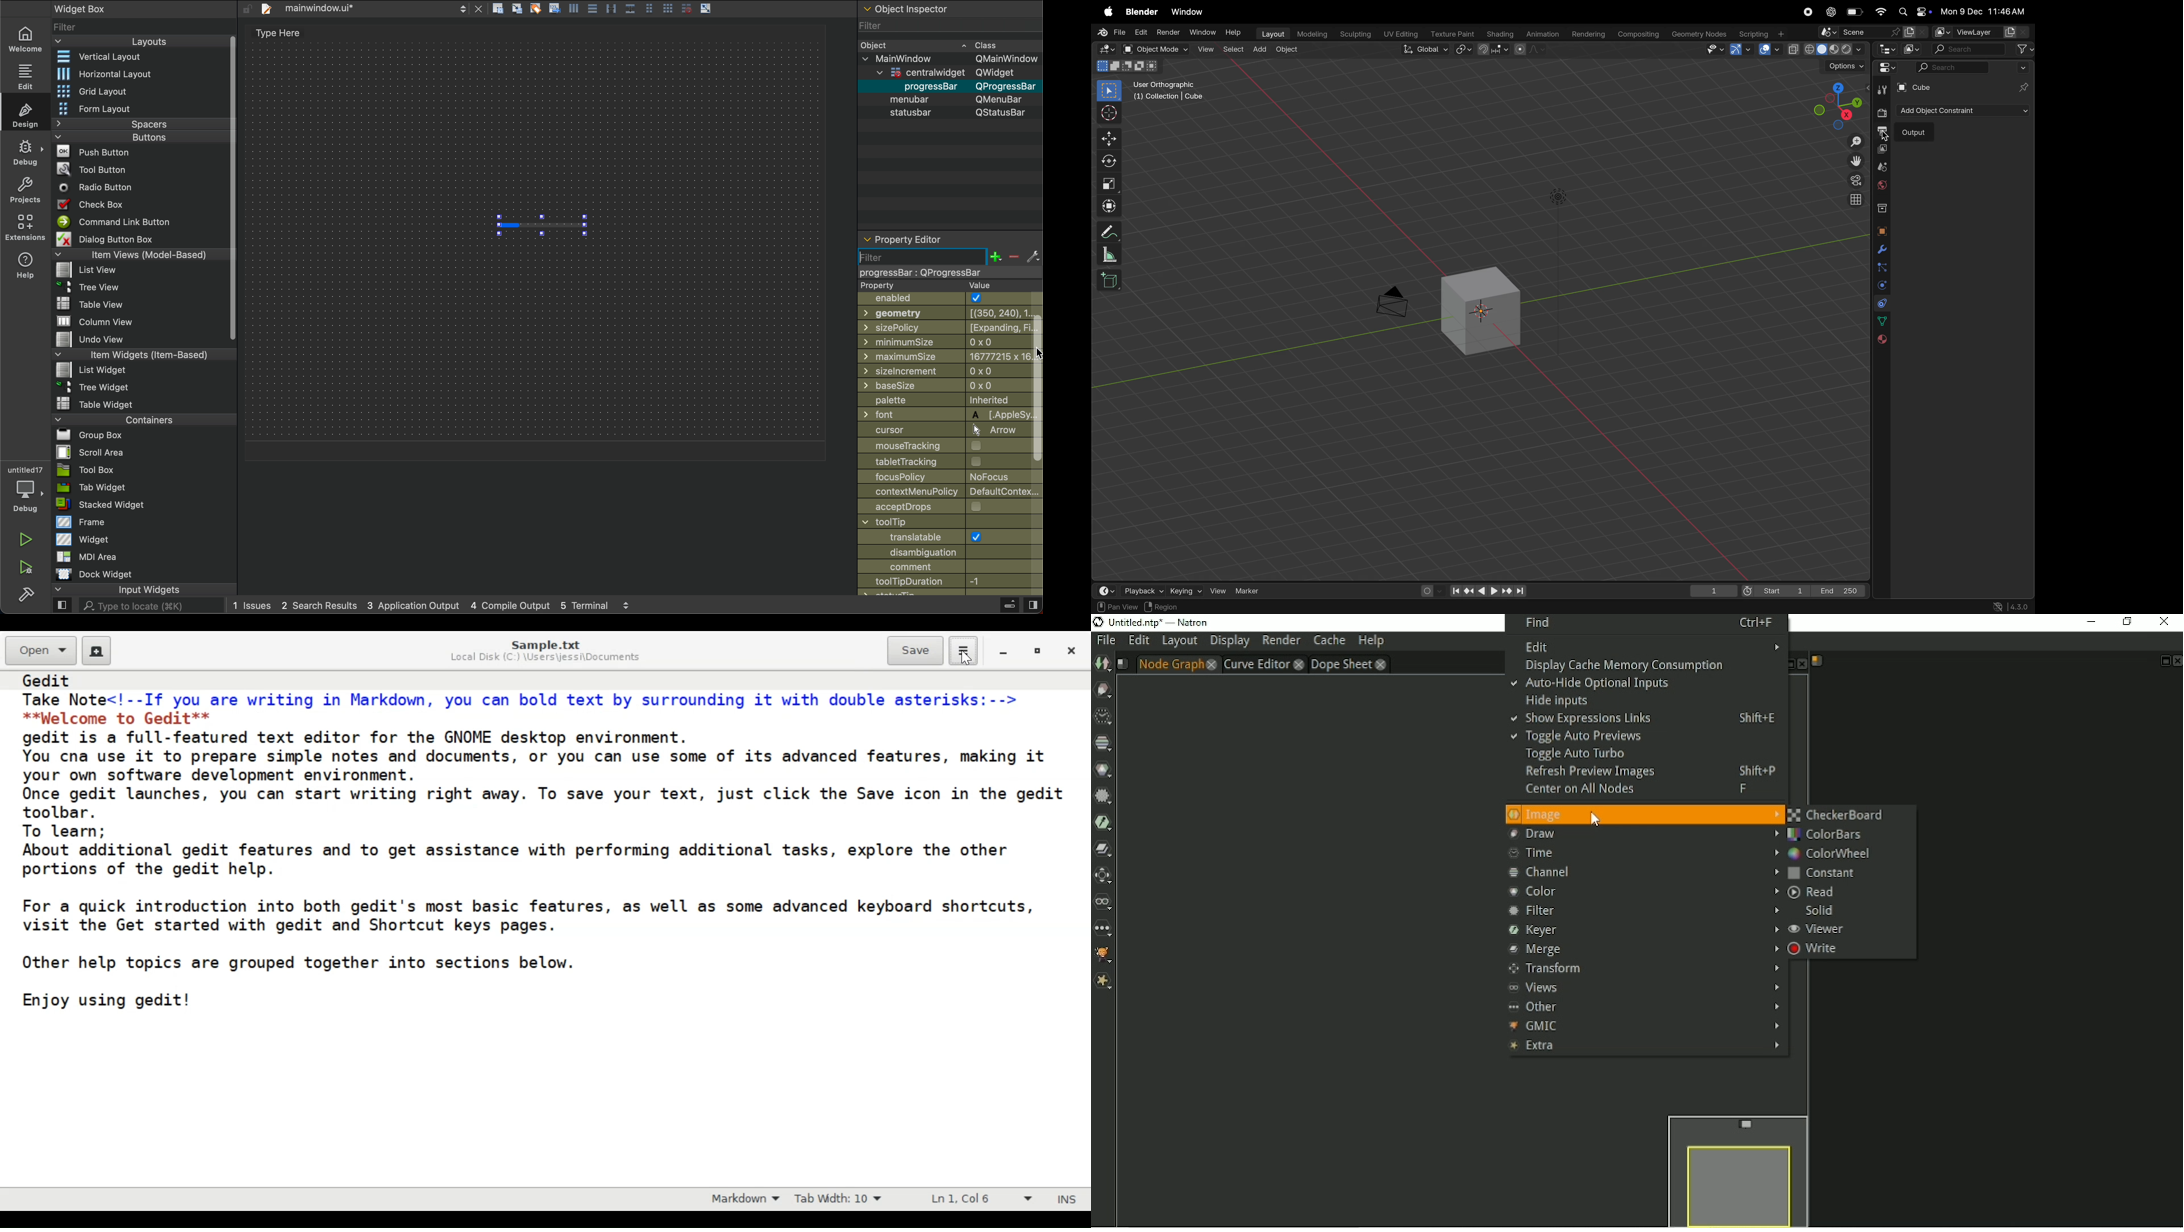 The height and width of the screenshot is (1232, 2184). Describe the element at coordinates (1740, 49) in the screenshot. I see `show gimzo` at that location.